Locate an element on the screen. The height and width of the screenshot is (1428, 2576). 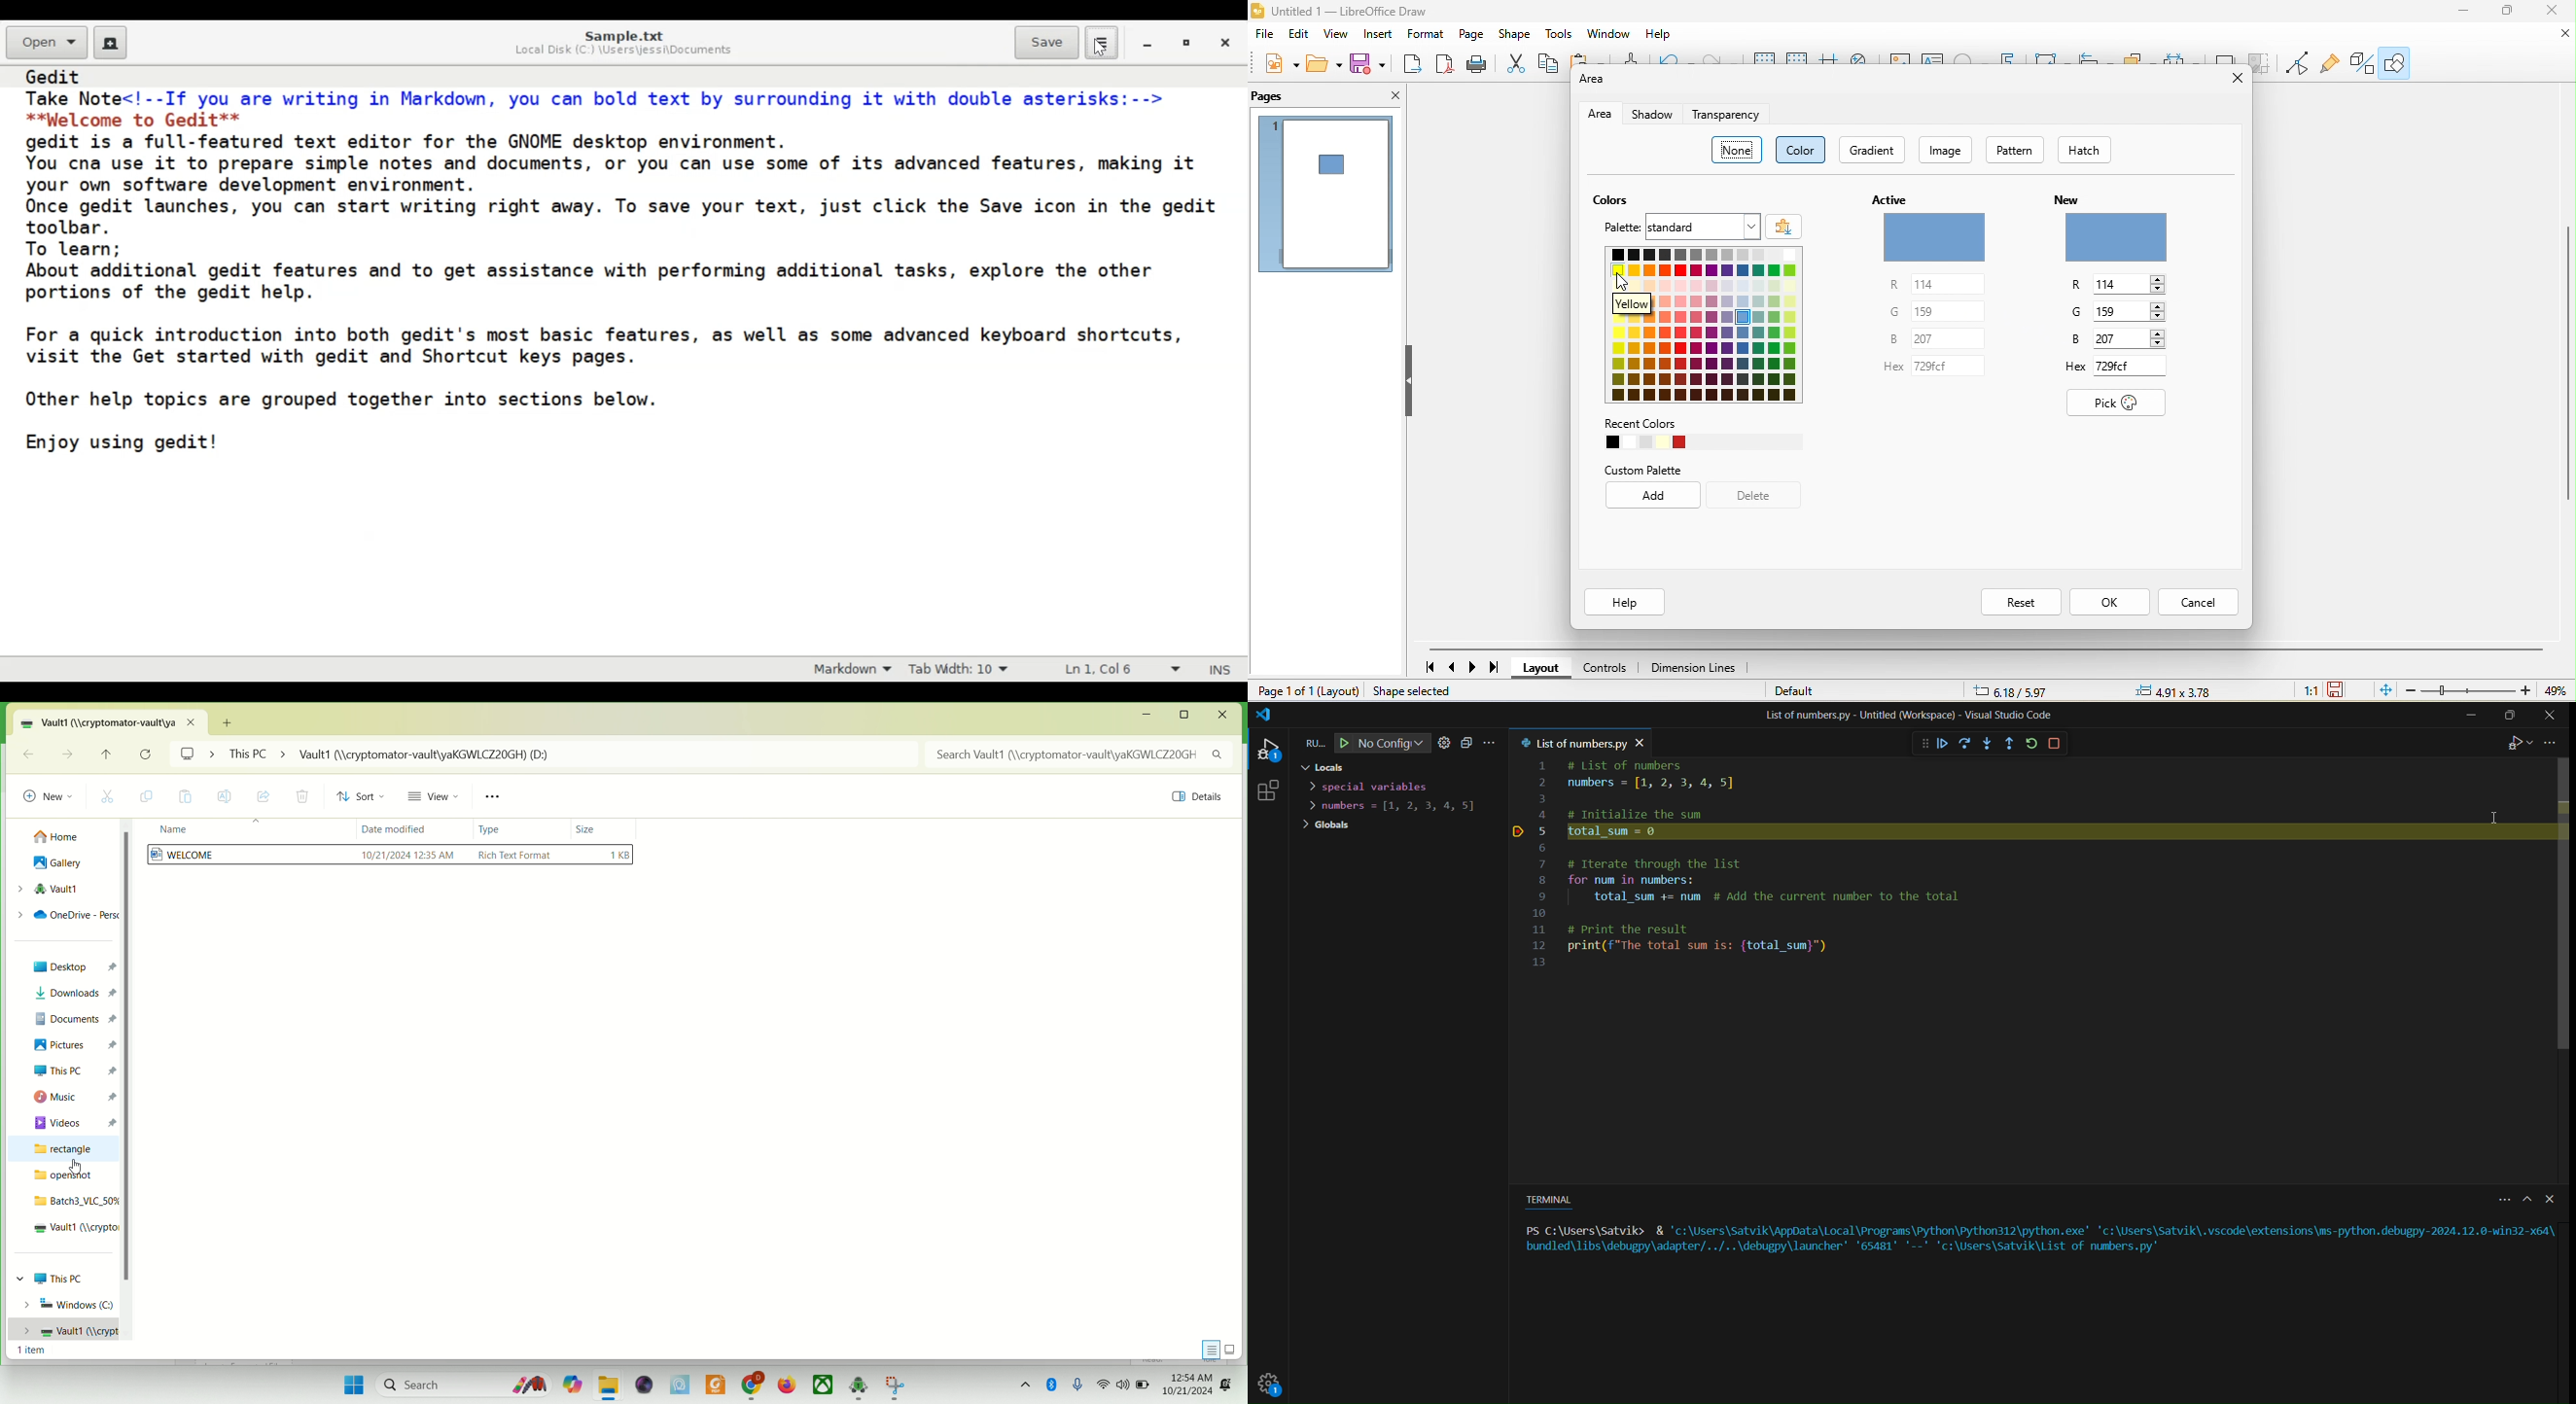
microphone is located at coordinates (1082, 1384).